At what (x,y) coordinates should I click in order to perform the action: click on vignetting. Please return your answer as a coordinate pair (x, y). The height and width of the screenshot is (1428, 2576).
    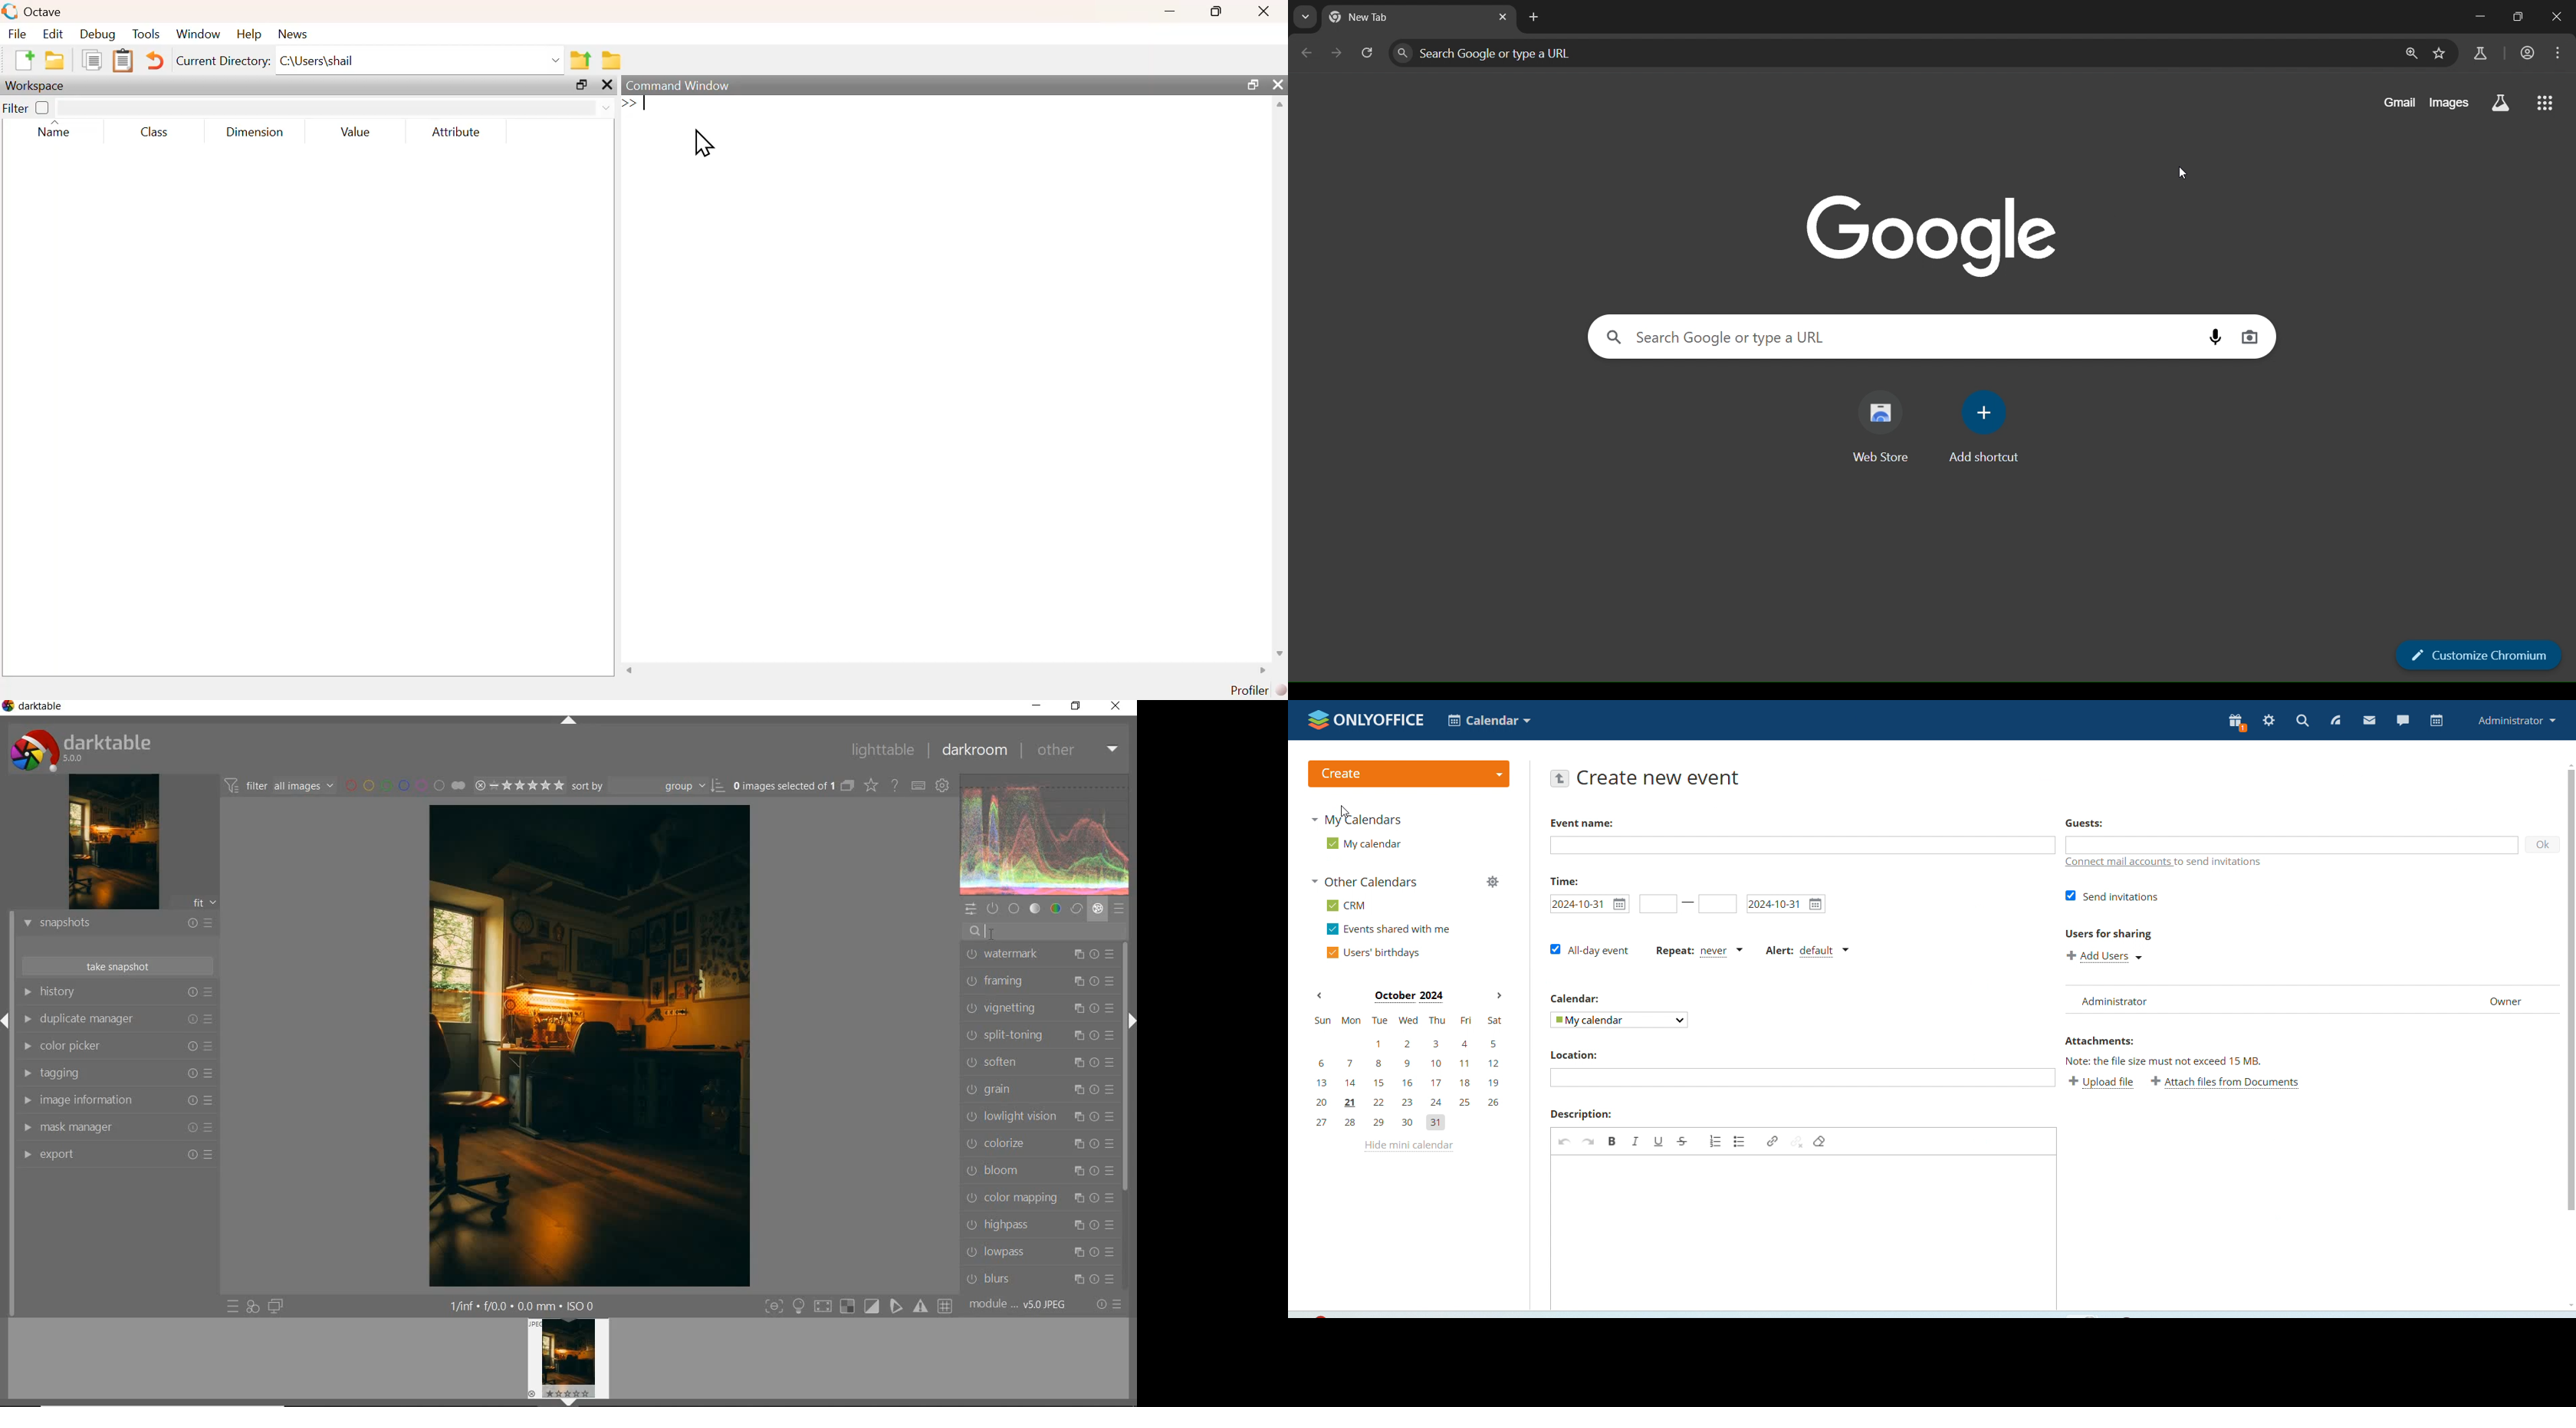
    Looking at the image, I should click on (1040, 1008).